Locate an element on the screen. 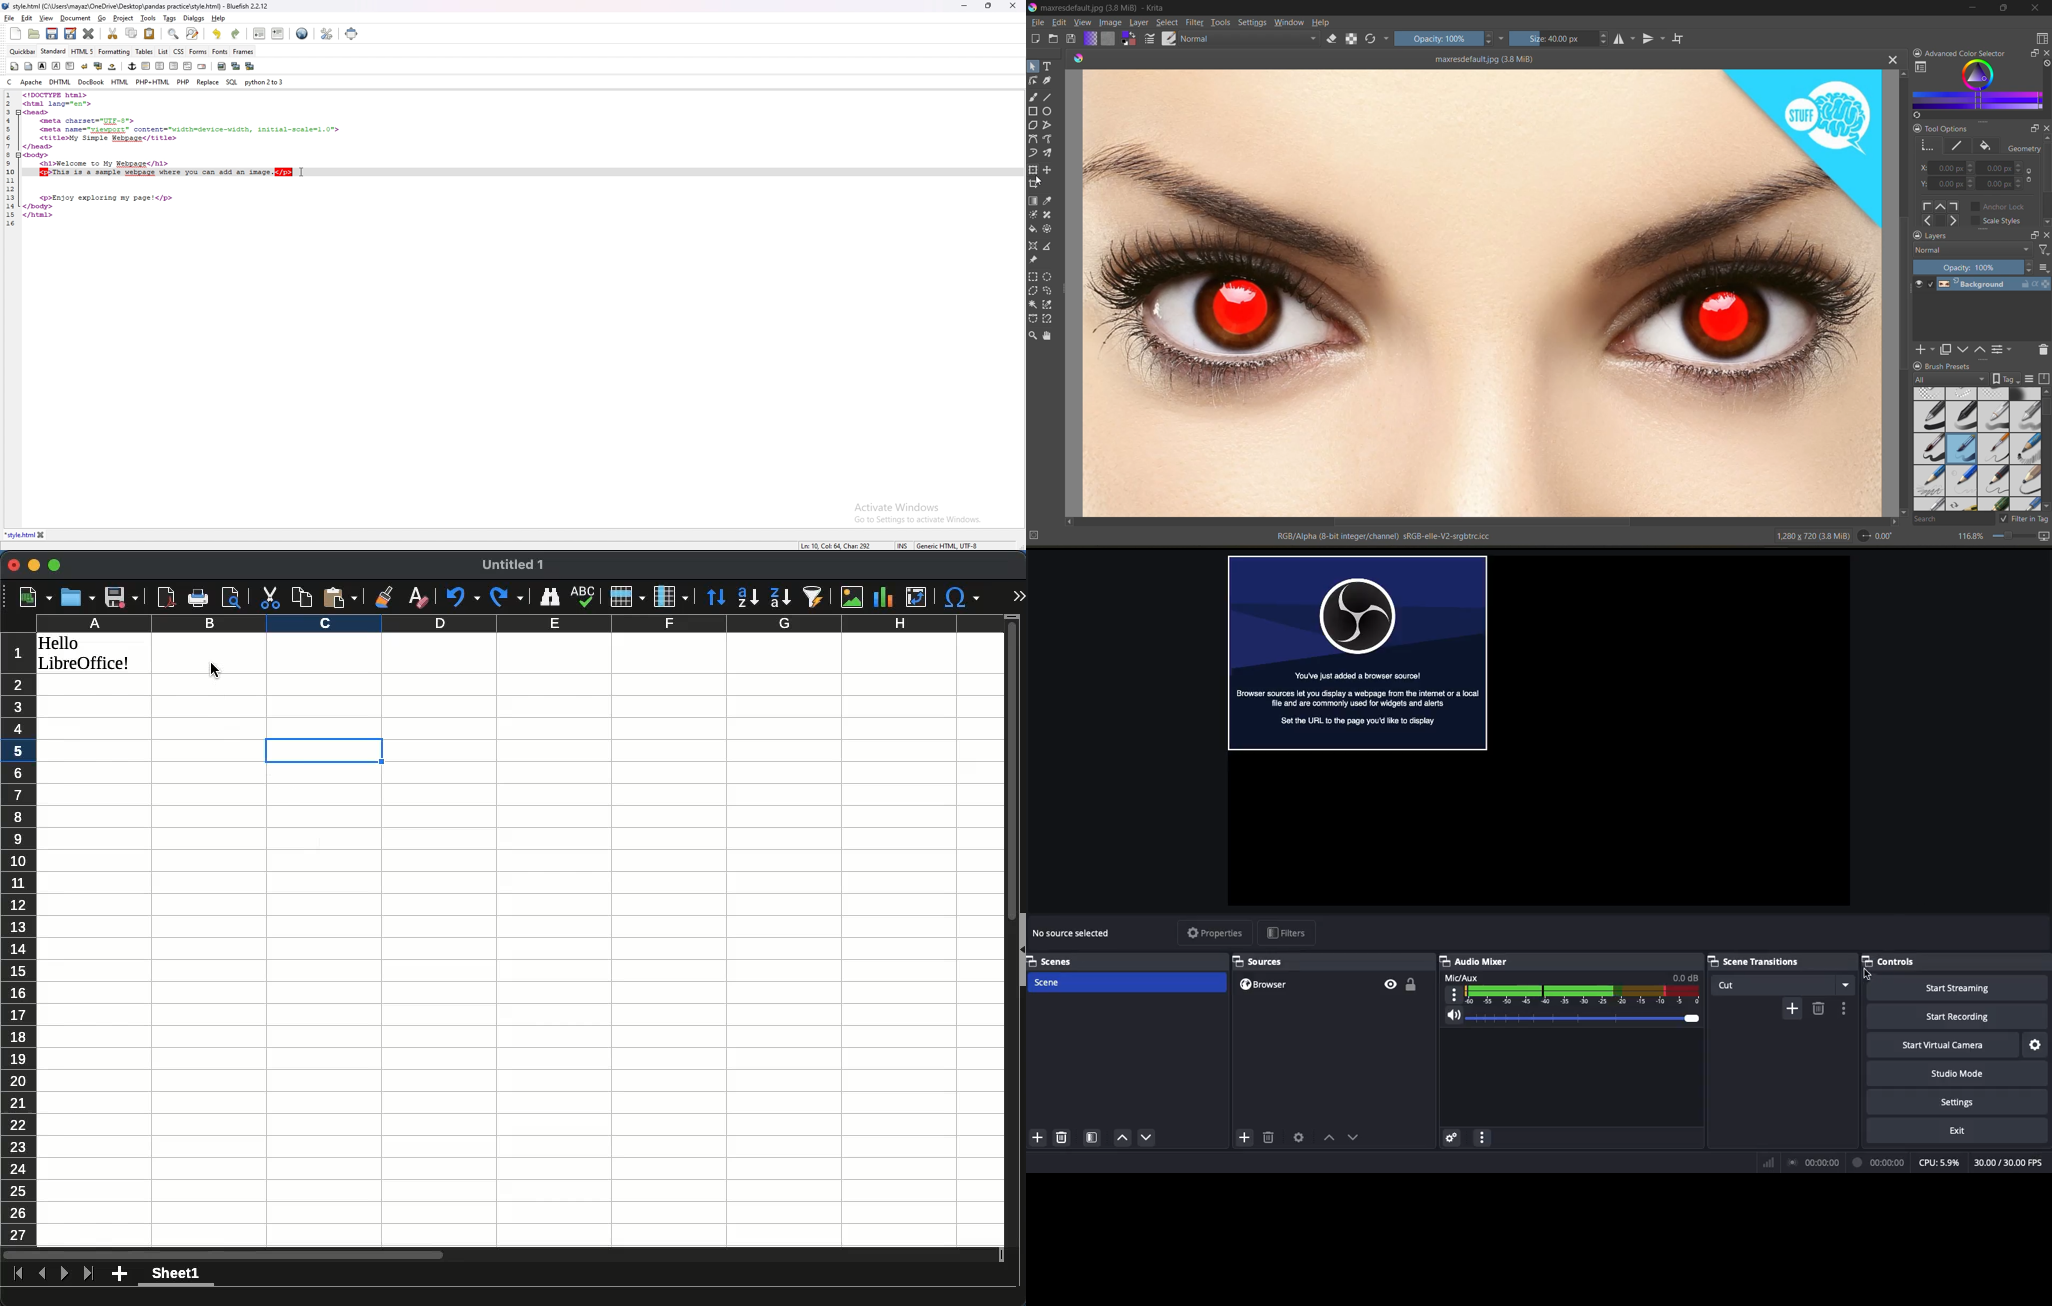 The width and height of the screenshot is (2072, 1316). html is located at coordinates (120, 82).